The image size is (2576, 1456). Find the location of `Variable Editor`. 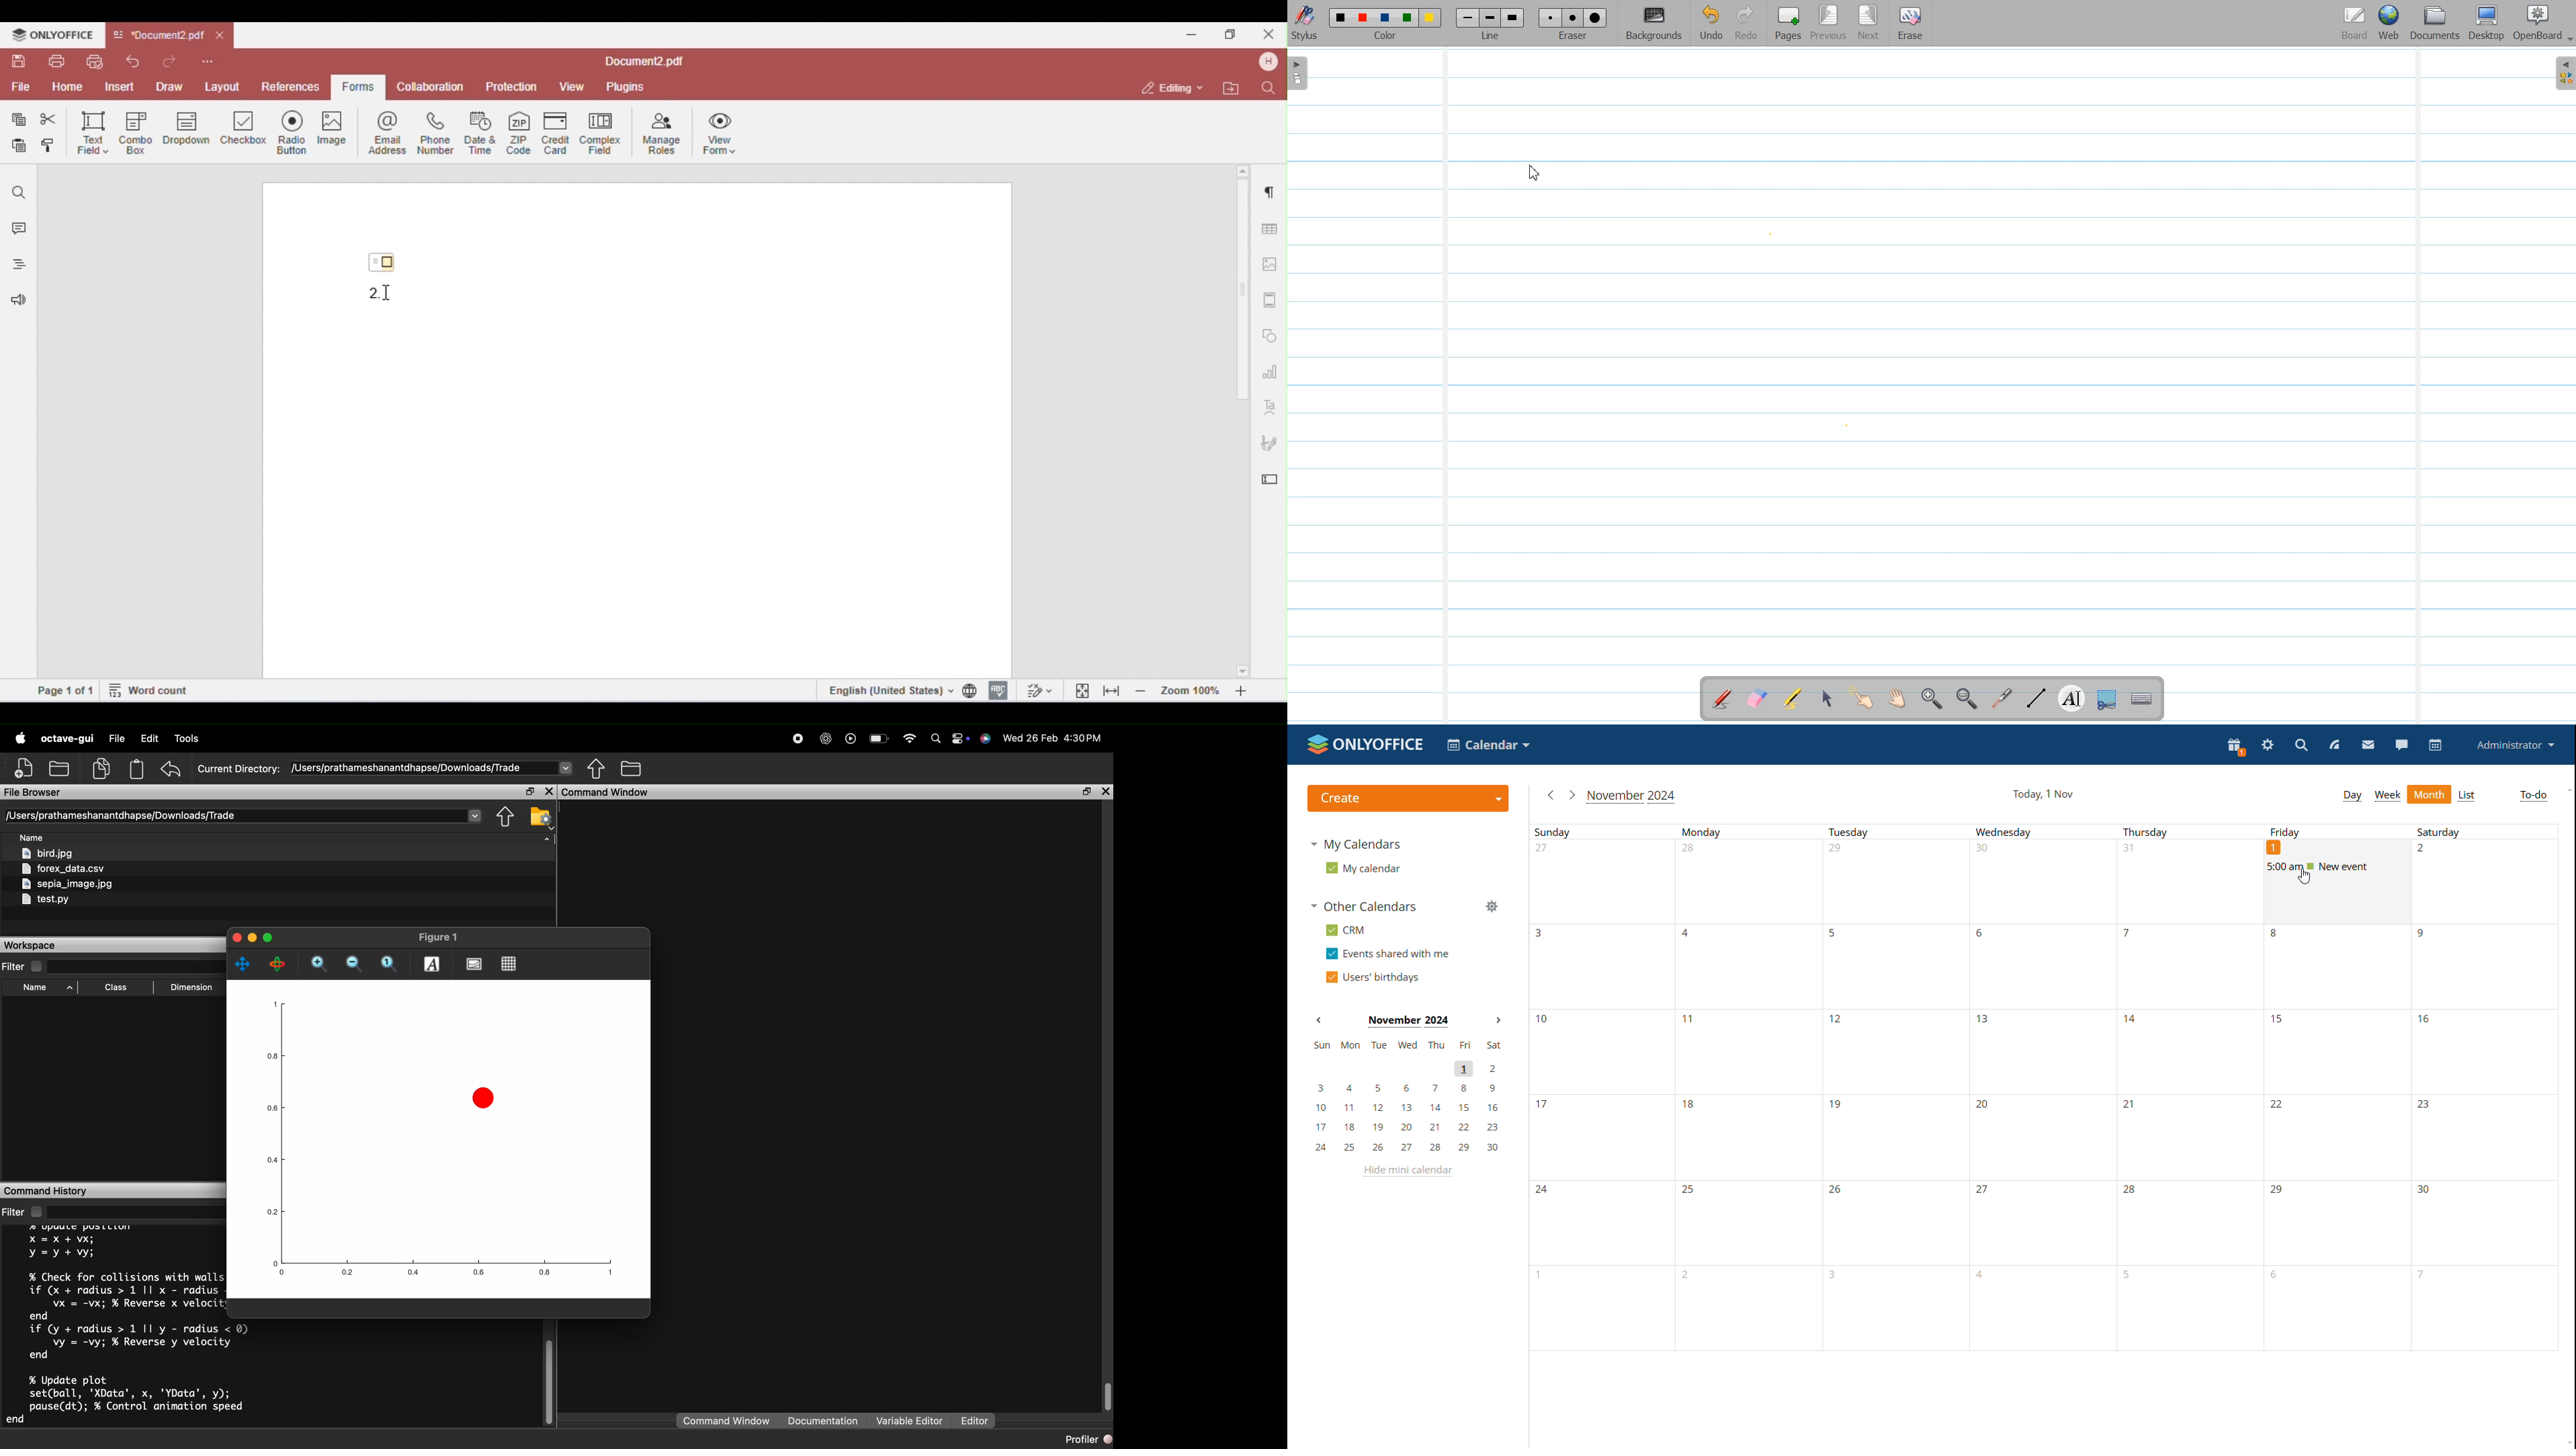

Variable Editor is located at coordinates (910, 1419).